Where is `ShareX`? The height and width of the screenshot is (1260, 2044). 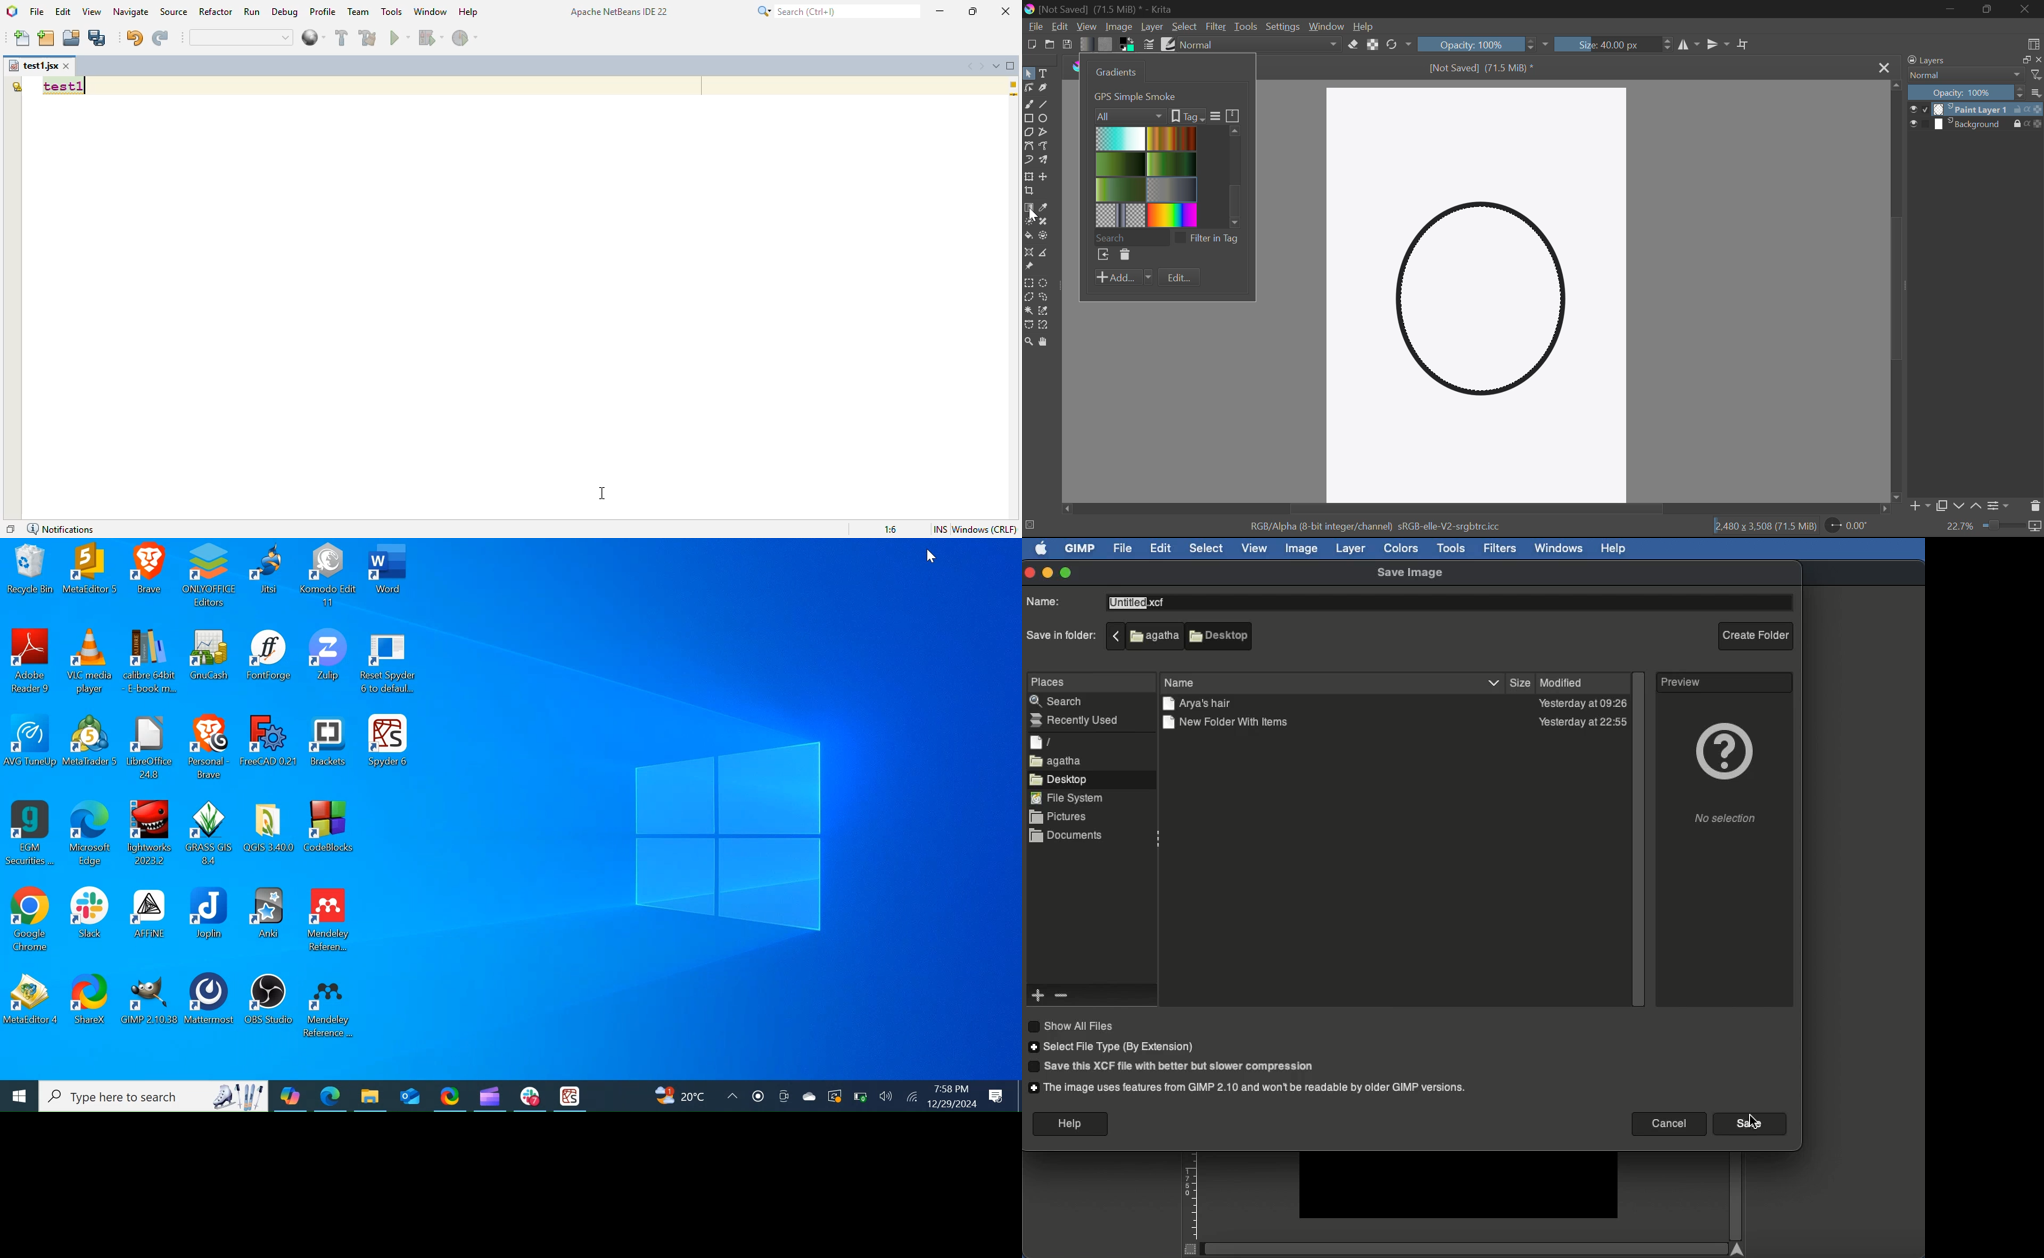 ShareX is located at coordinates (451, 1096).